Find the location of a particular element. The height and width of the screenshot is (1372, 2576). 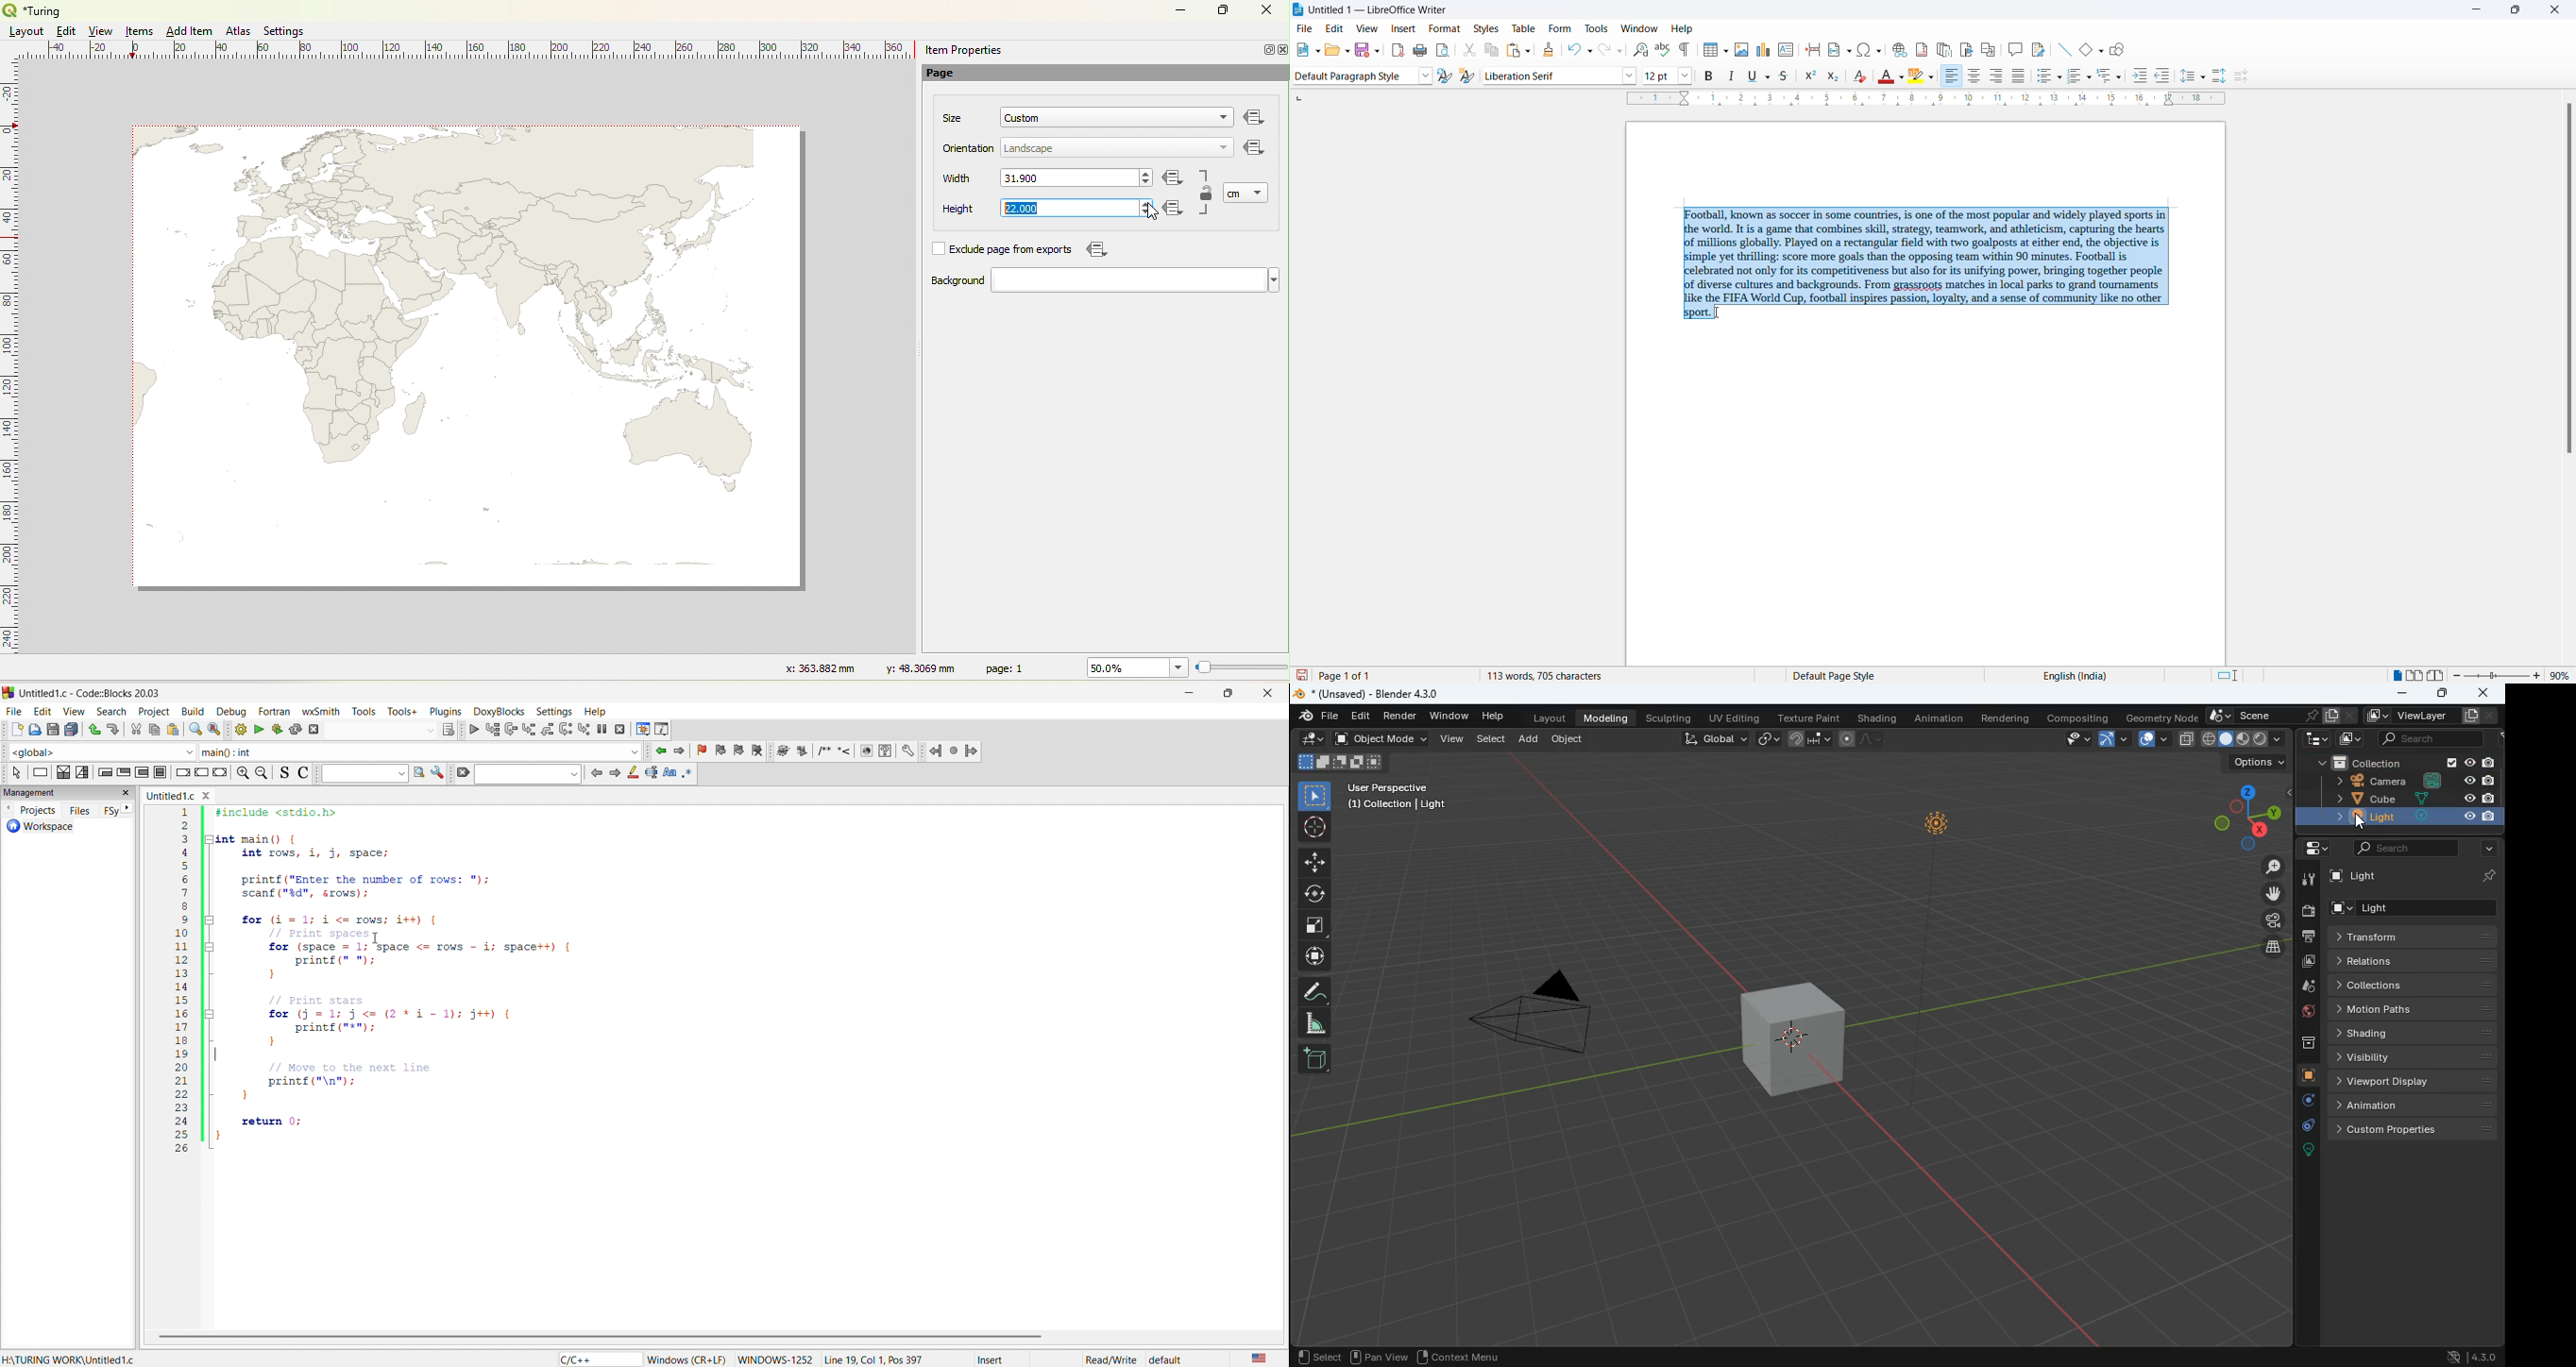

animation is located at coordinates (2414, 1106).